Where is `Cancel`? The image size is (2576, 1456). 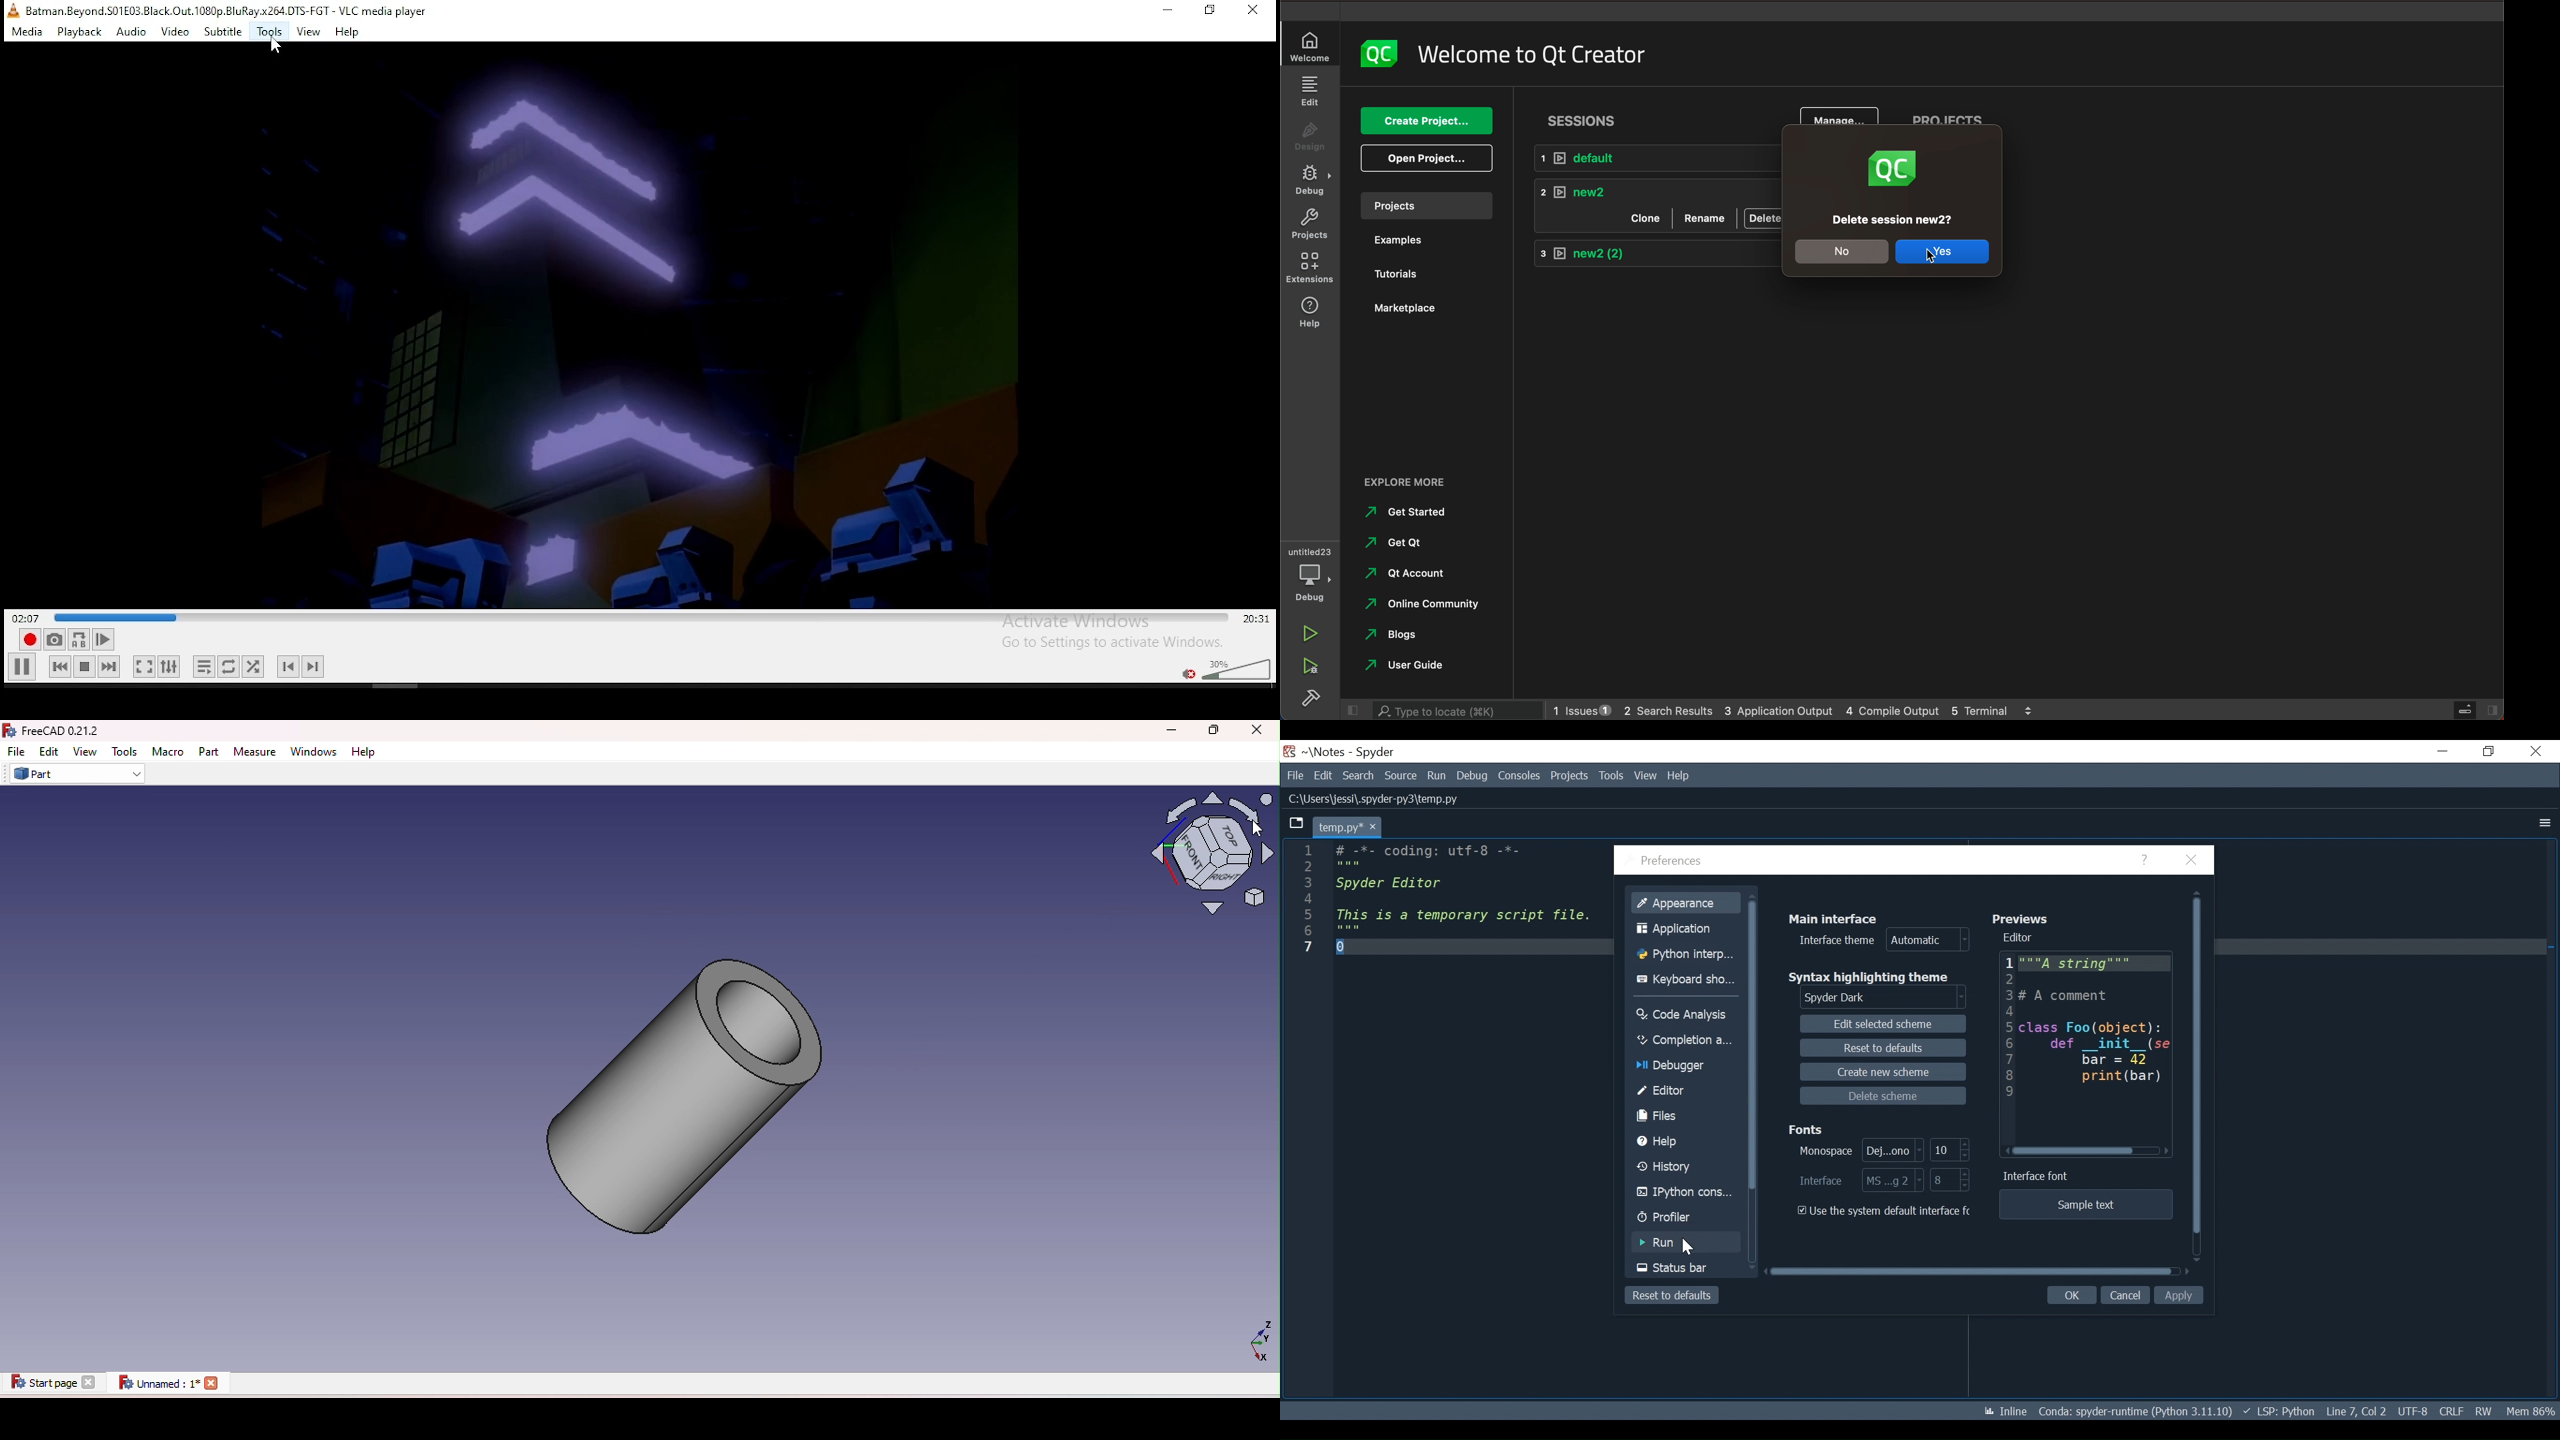 Cancel is located at coordinates (2125, 1295).